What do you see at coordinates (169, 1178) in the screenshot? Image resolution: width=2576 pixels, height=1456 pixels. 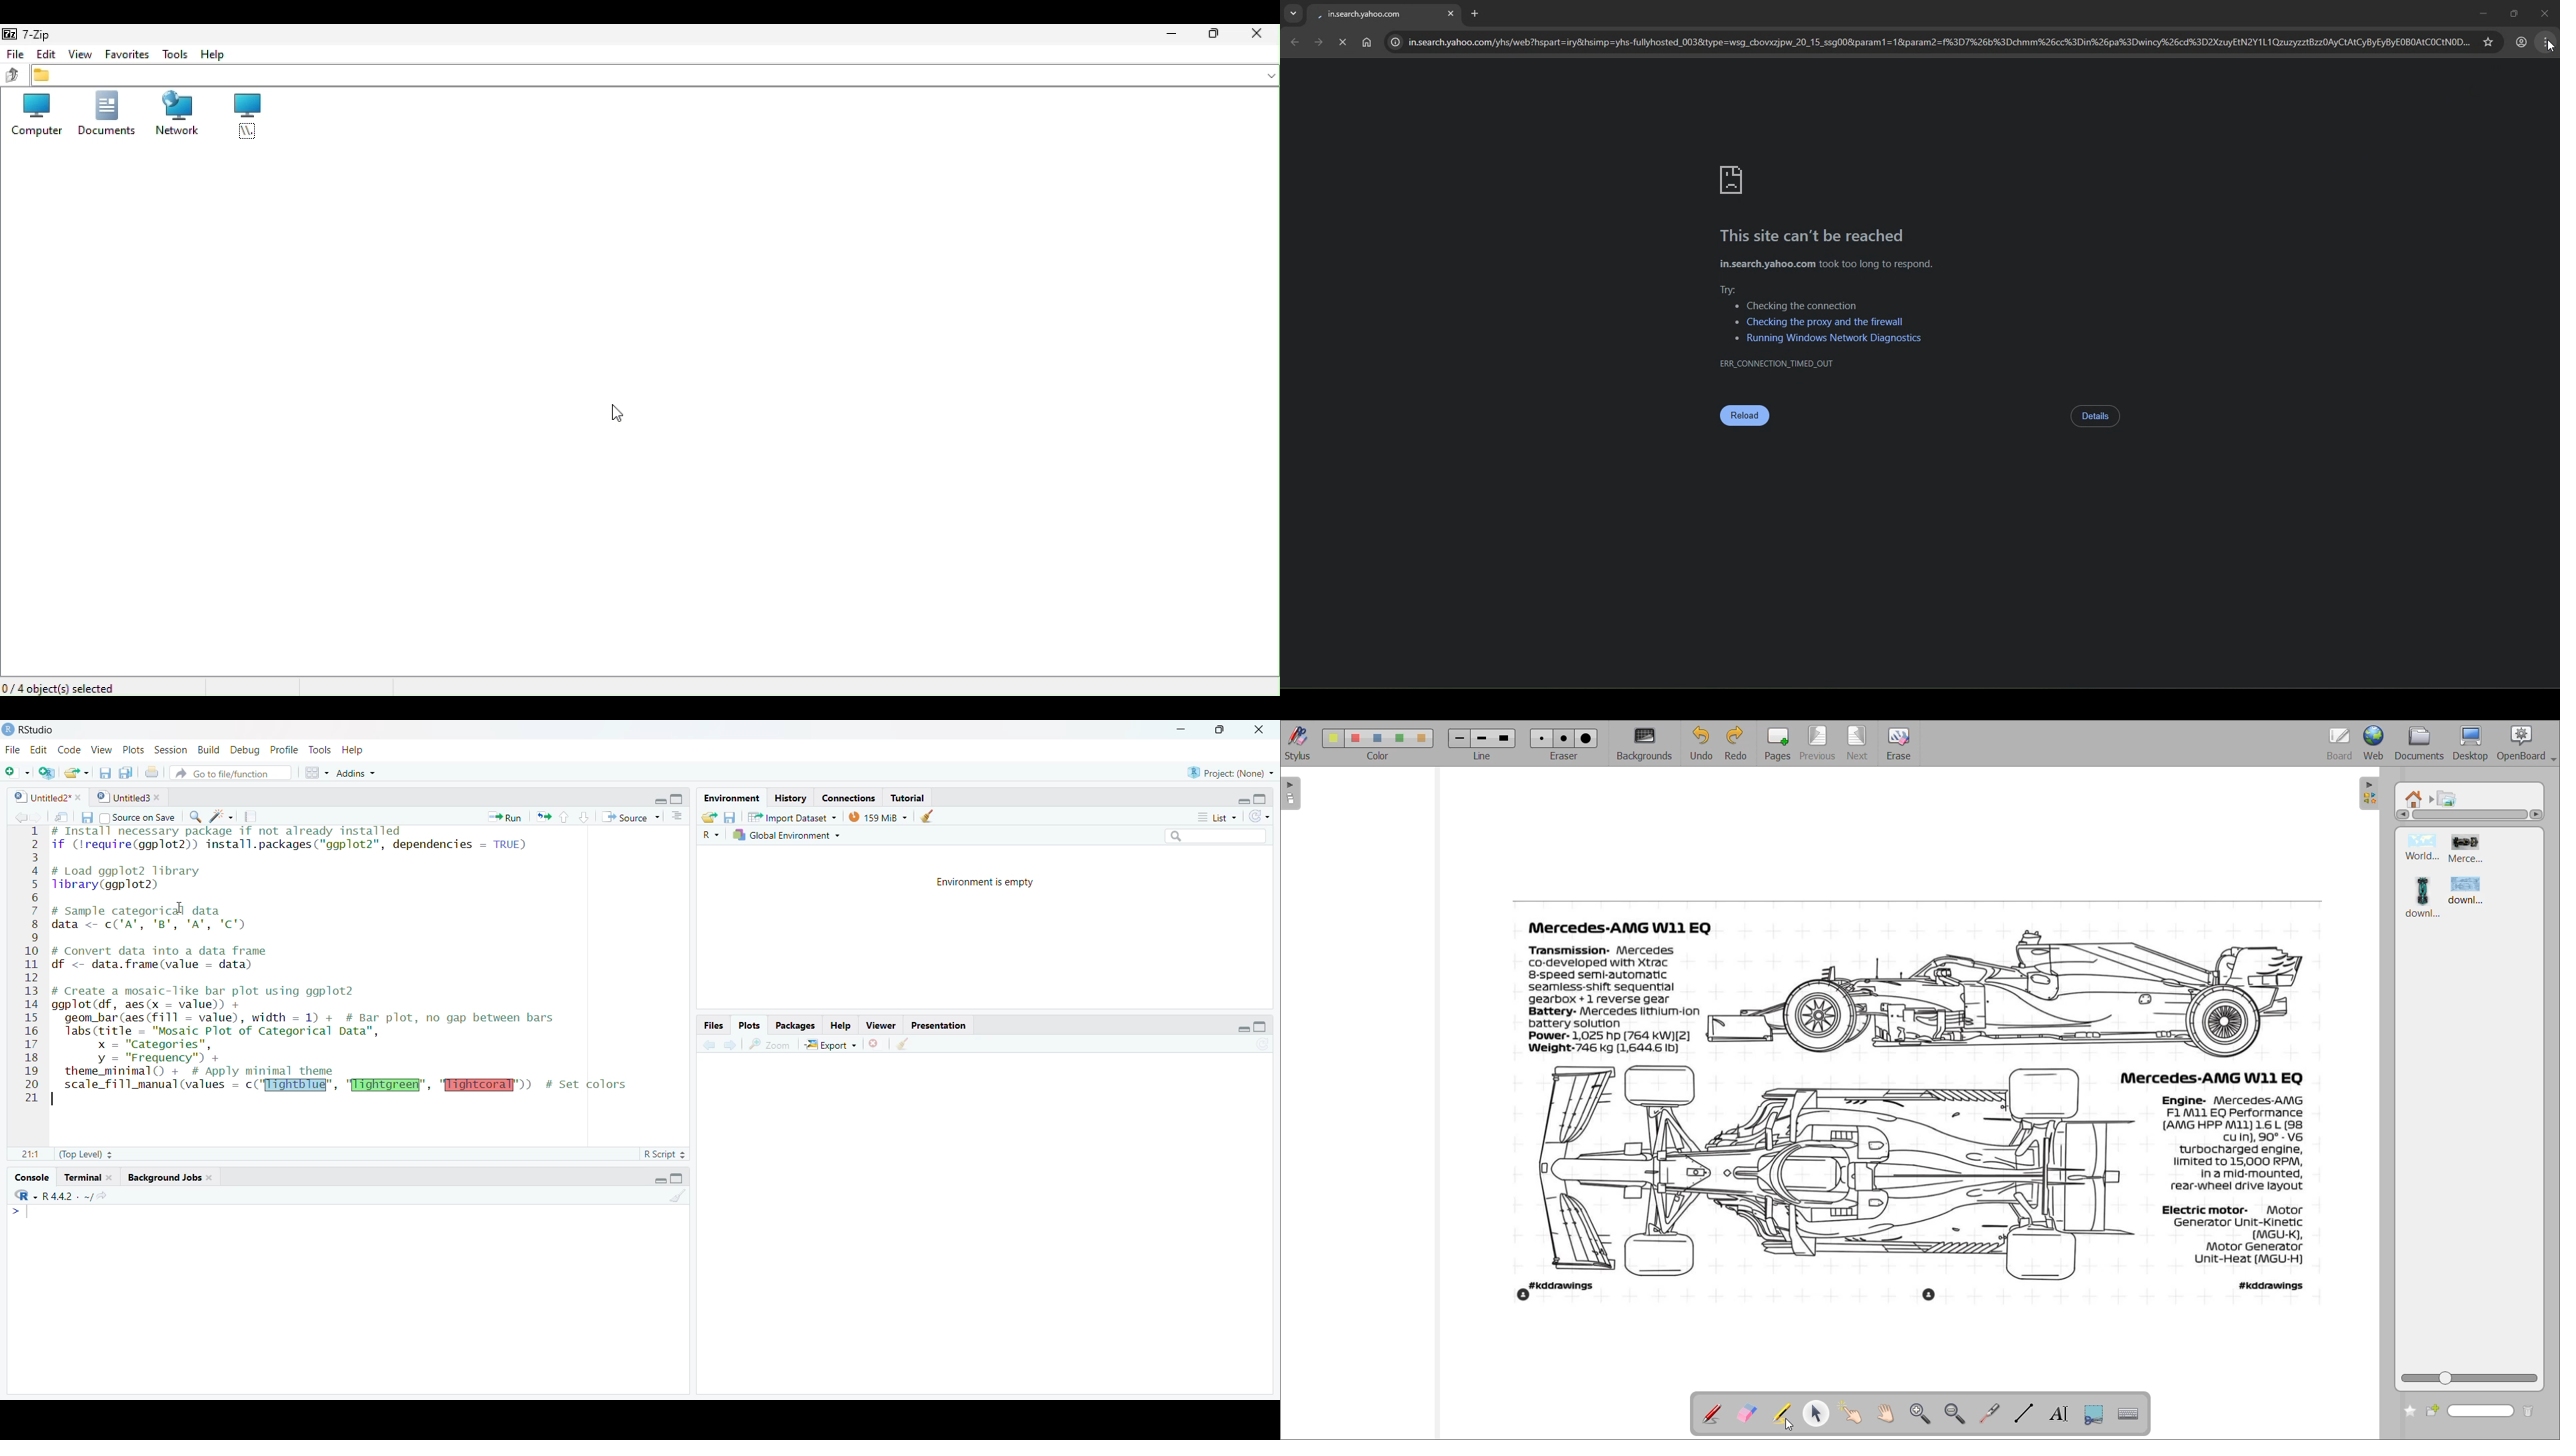 I see `Background Jobs` at bounding box center [169, 1178].